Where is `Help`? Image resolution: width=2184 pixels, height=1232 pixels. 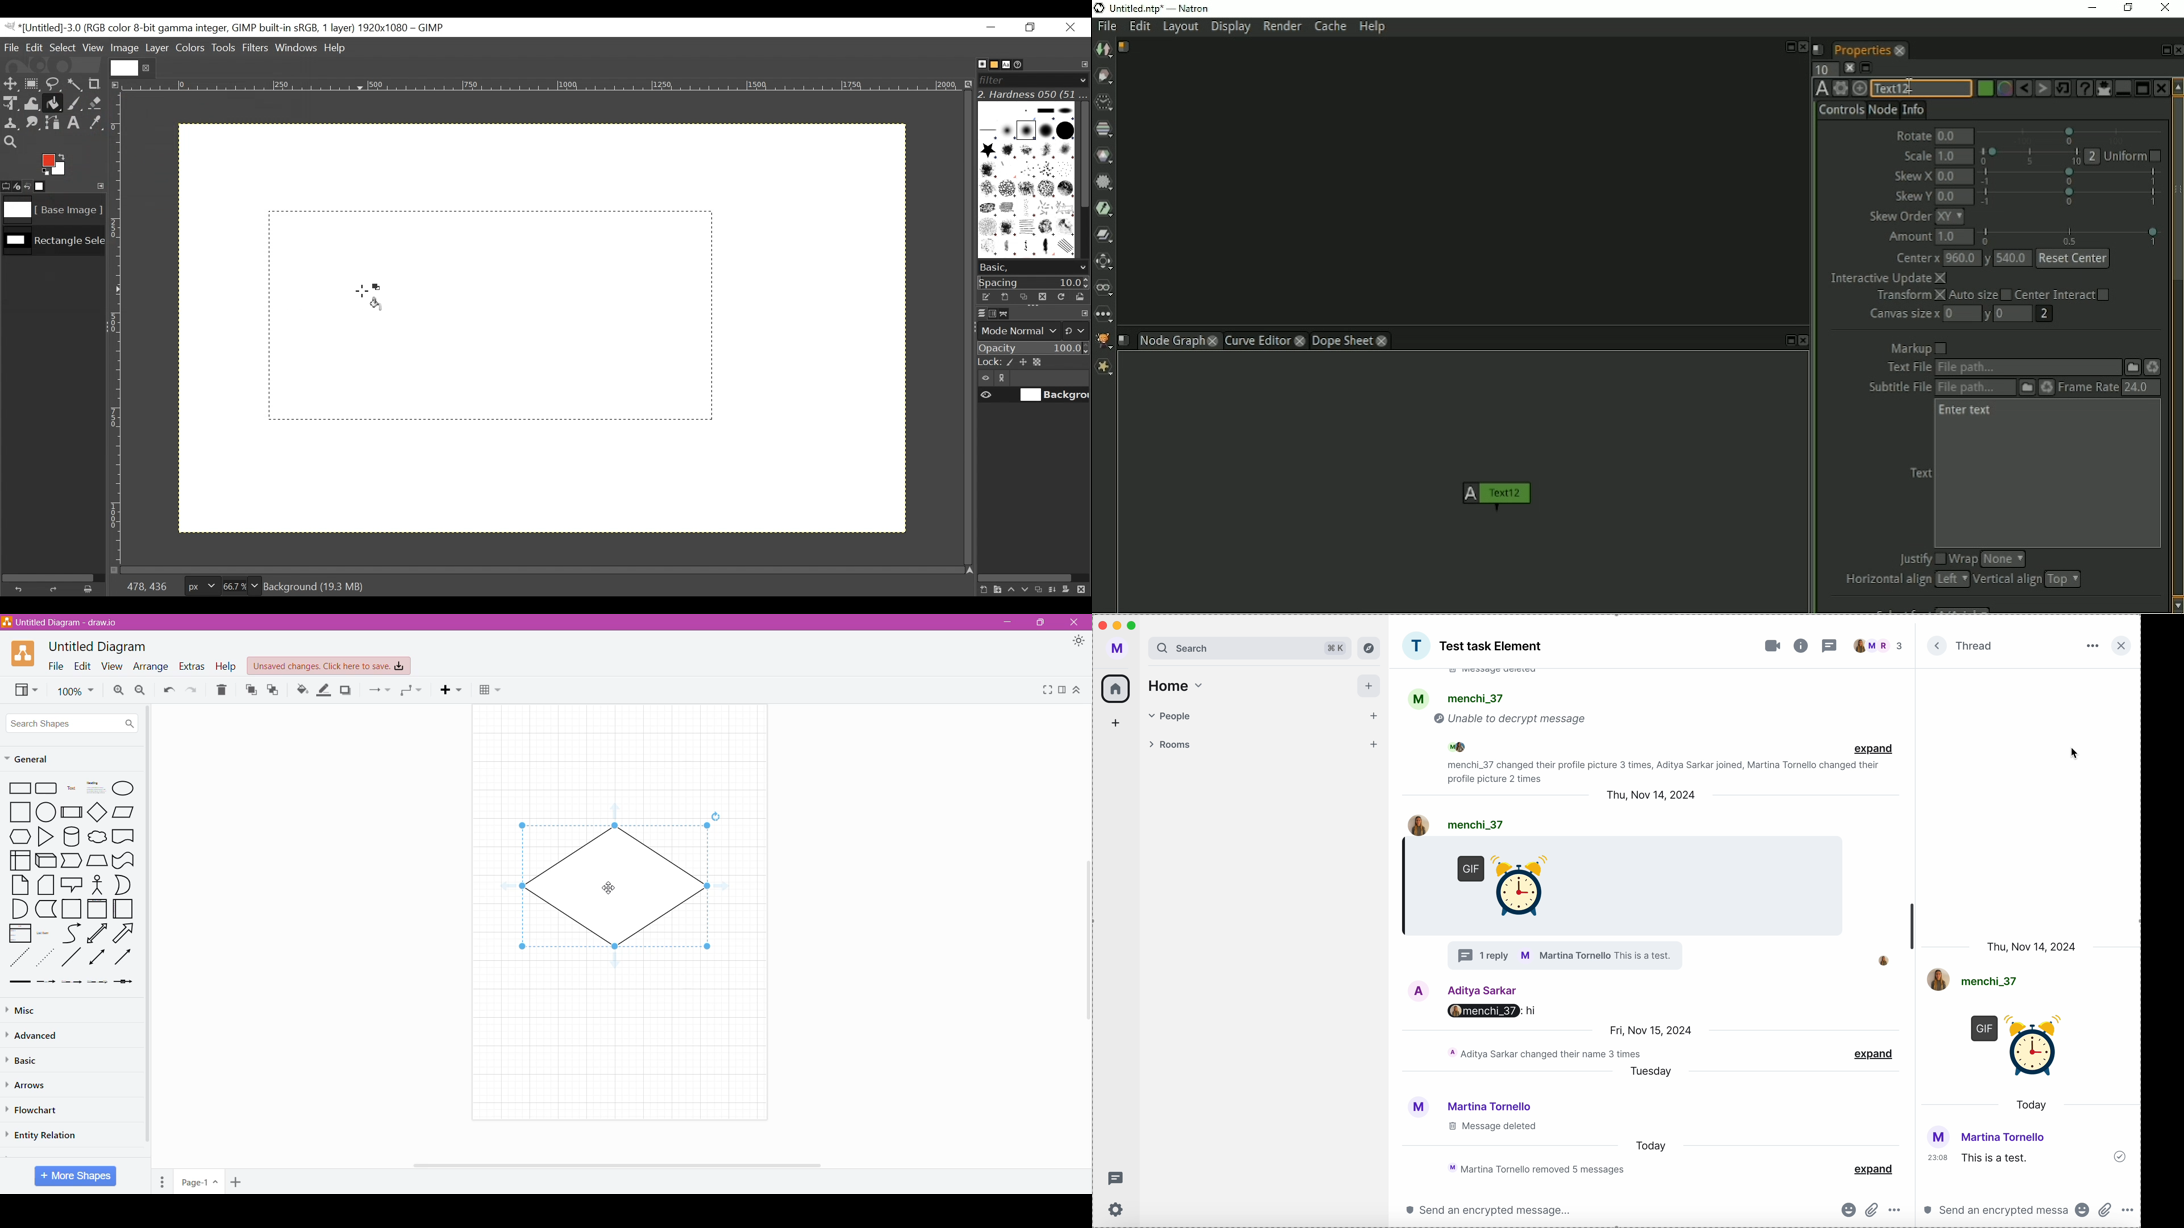
Help is located at coordinates (226, 667).